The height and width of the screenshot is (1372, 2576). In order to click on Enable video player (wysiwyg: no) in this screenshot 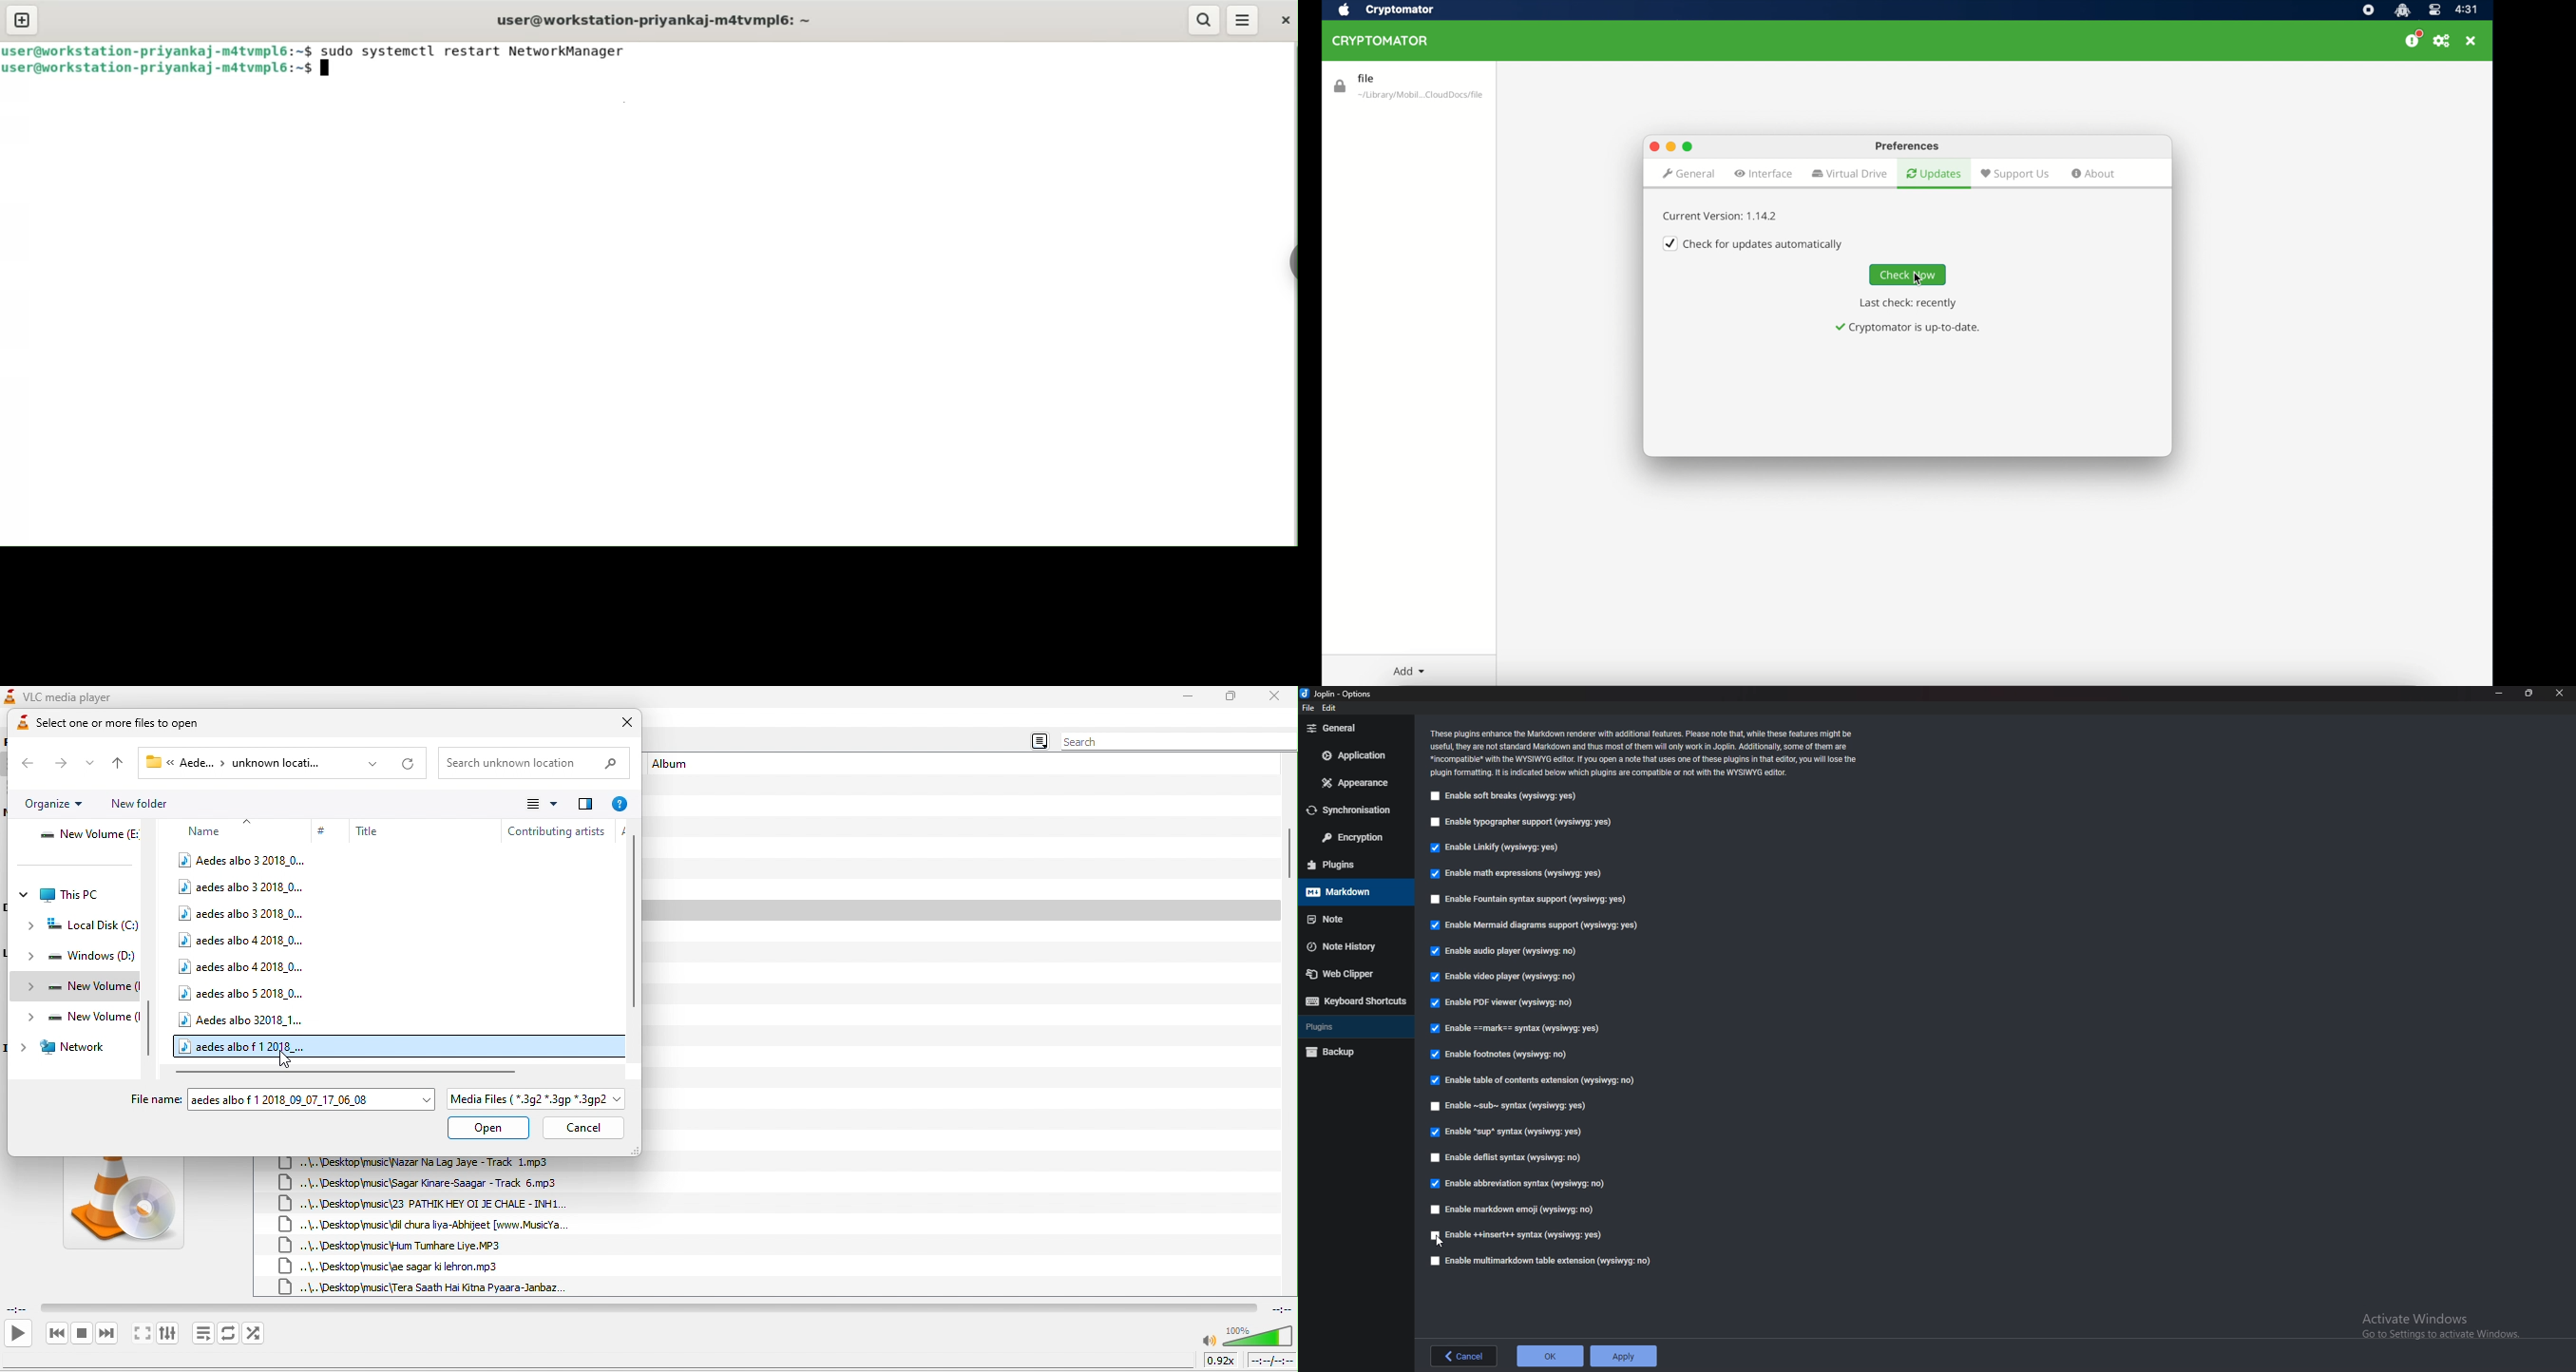, I will do `click(1508, 976)`.